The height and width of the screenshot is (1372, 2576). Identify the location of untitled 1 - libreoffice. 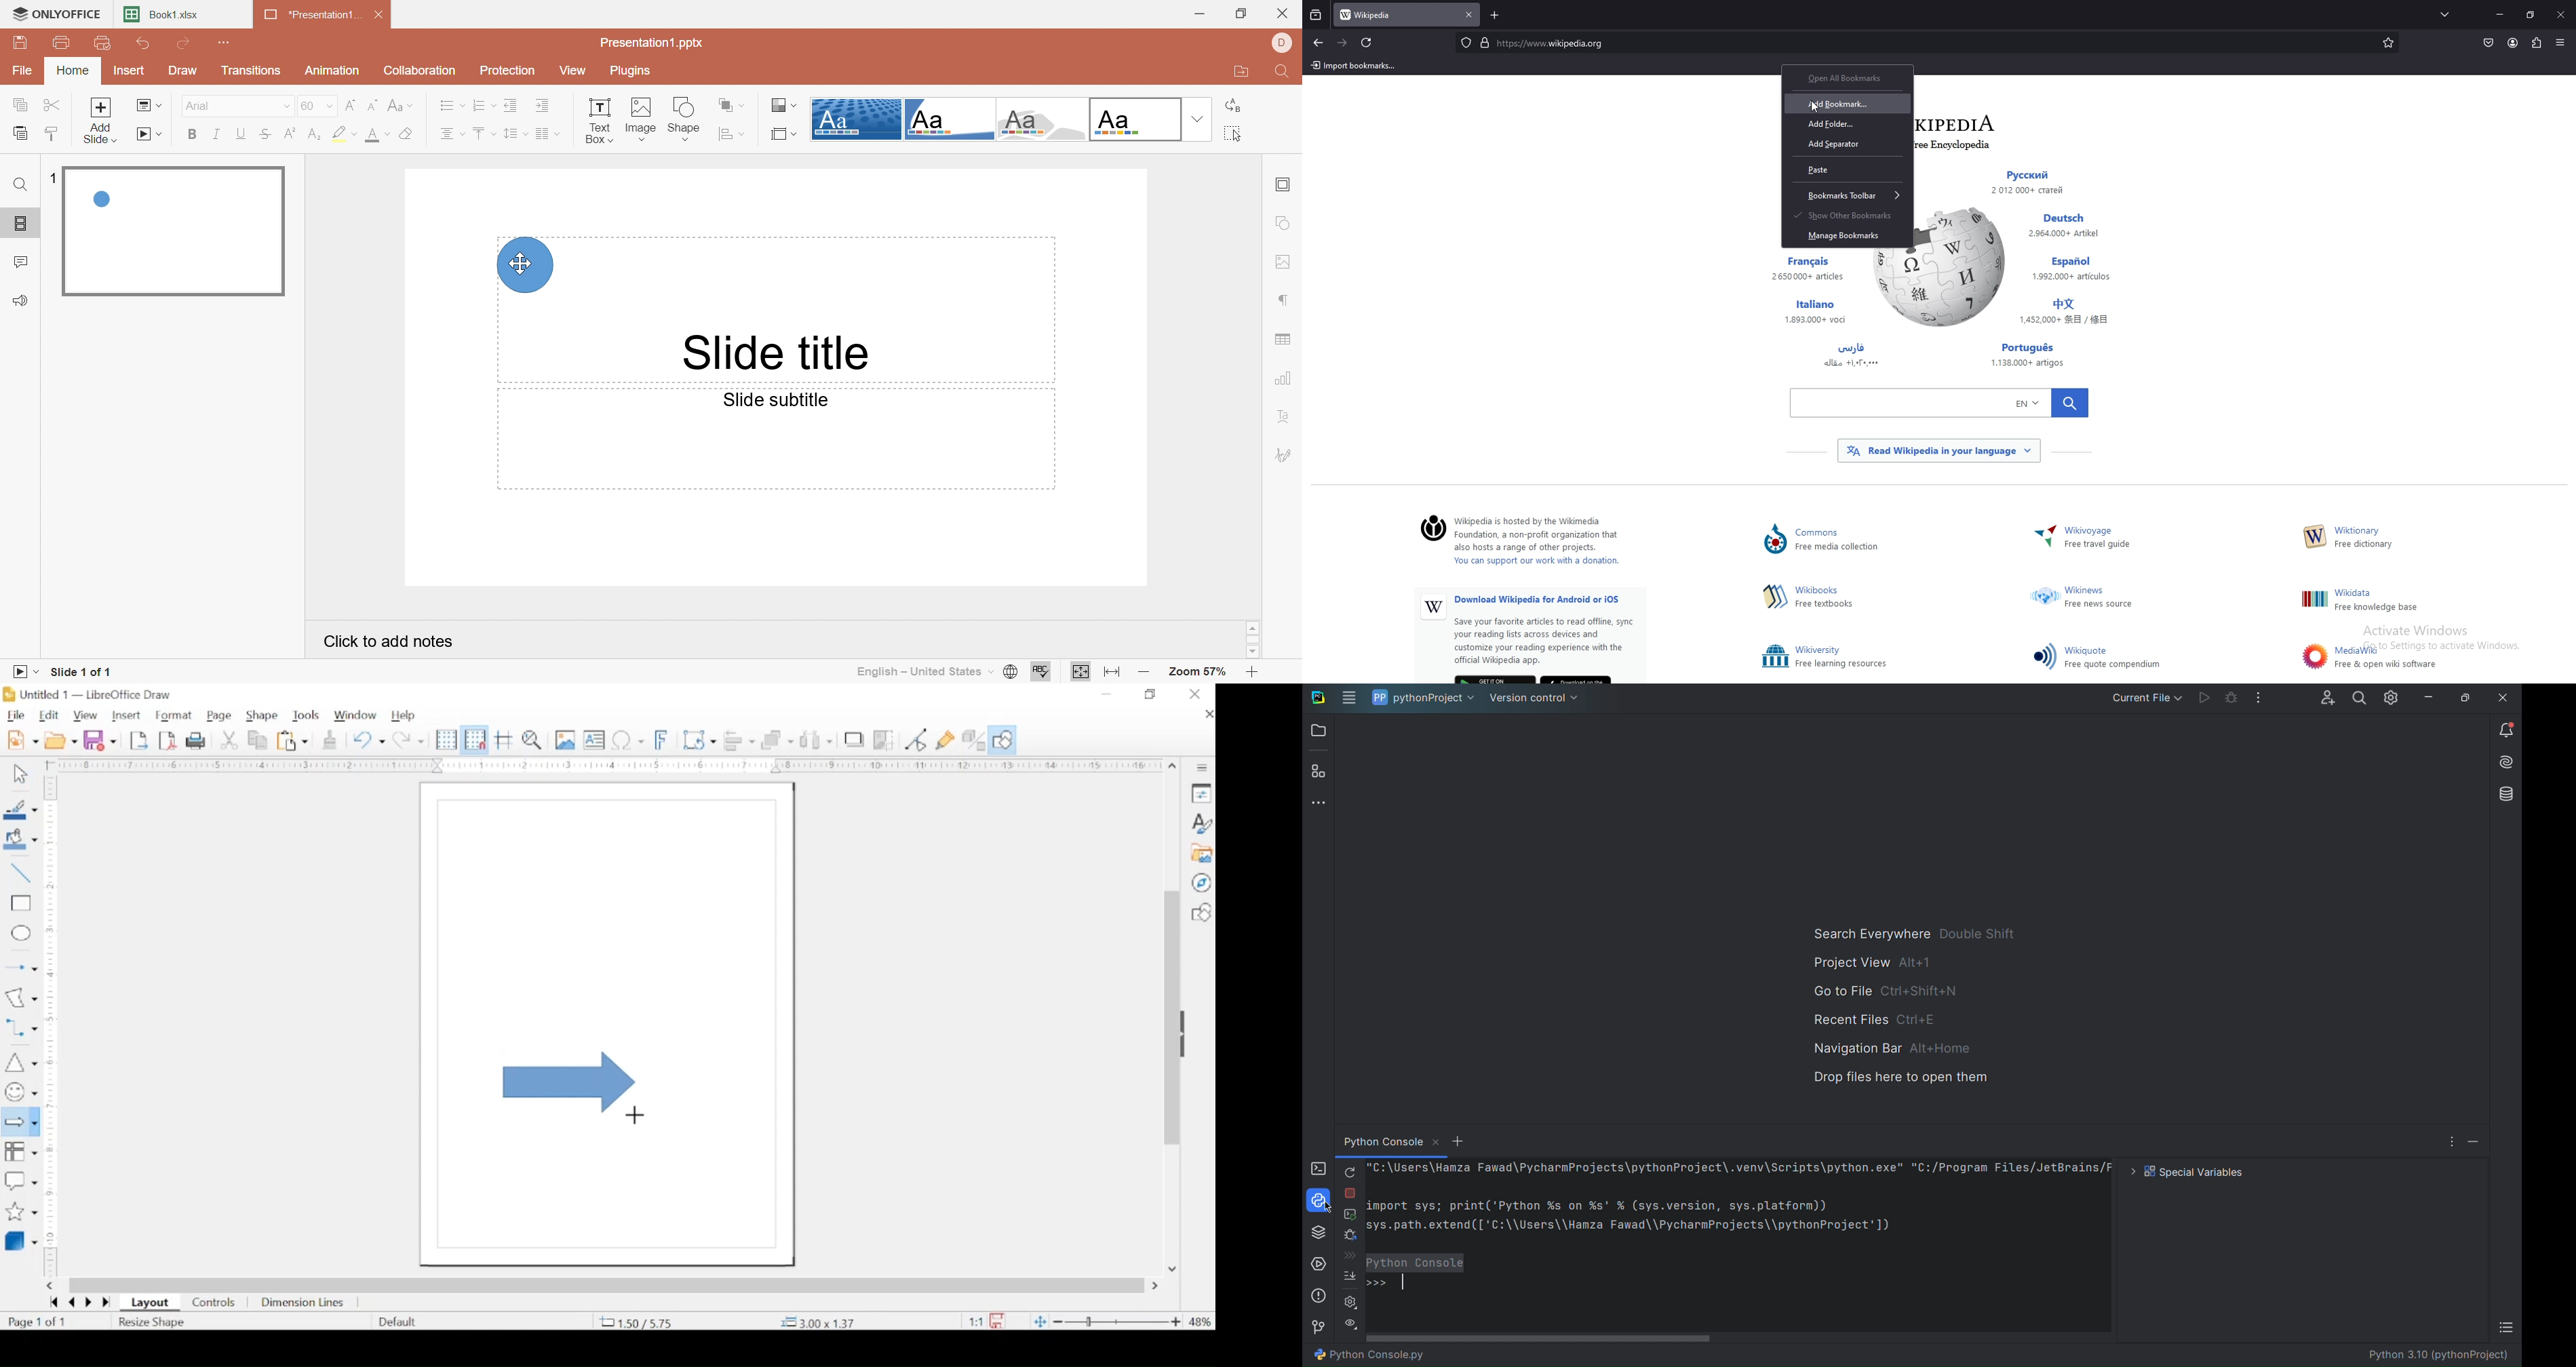
(91, 694).